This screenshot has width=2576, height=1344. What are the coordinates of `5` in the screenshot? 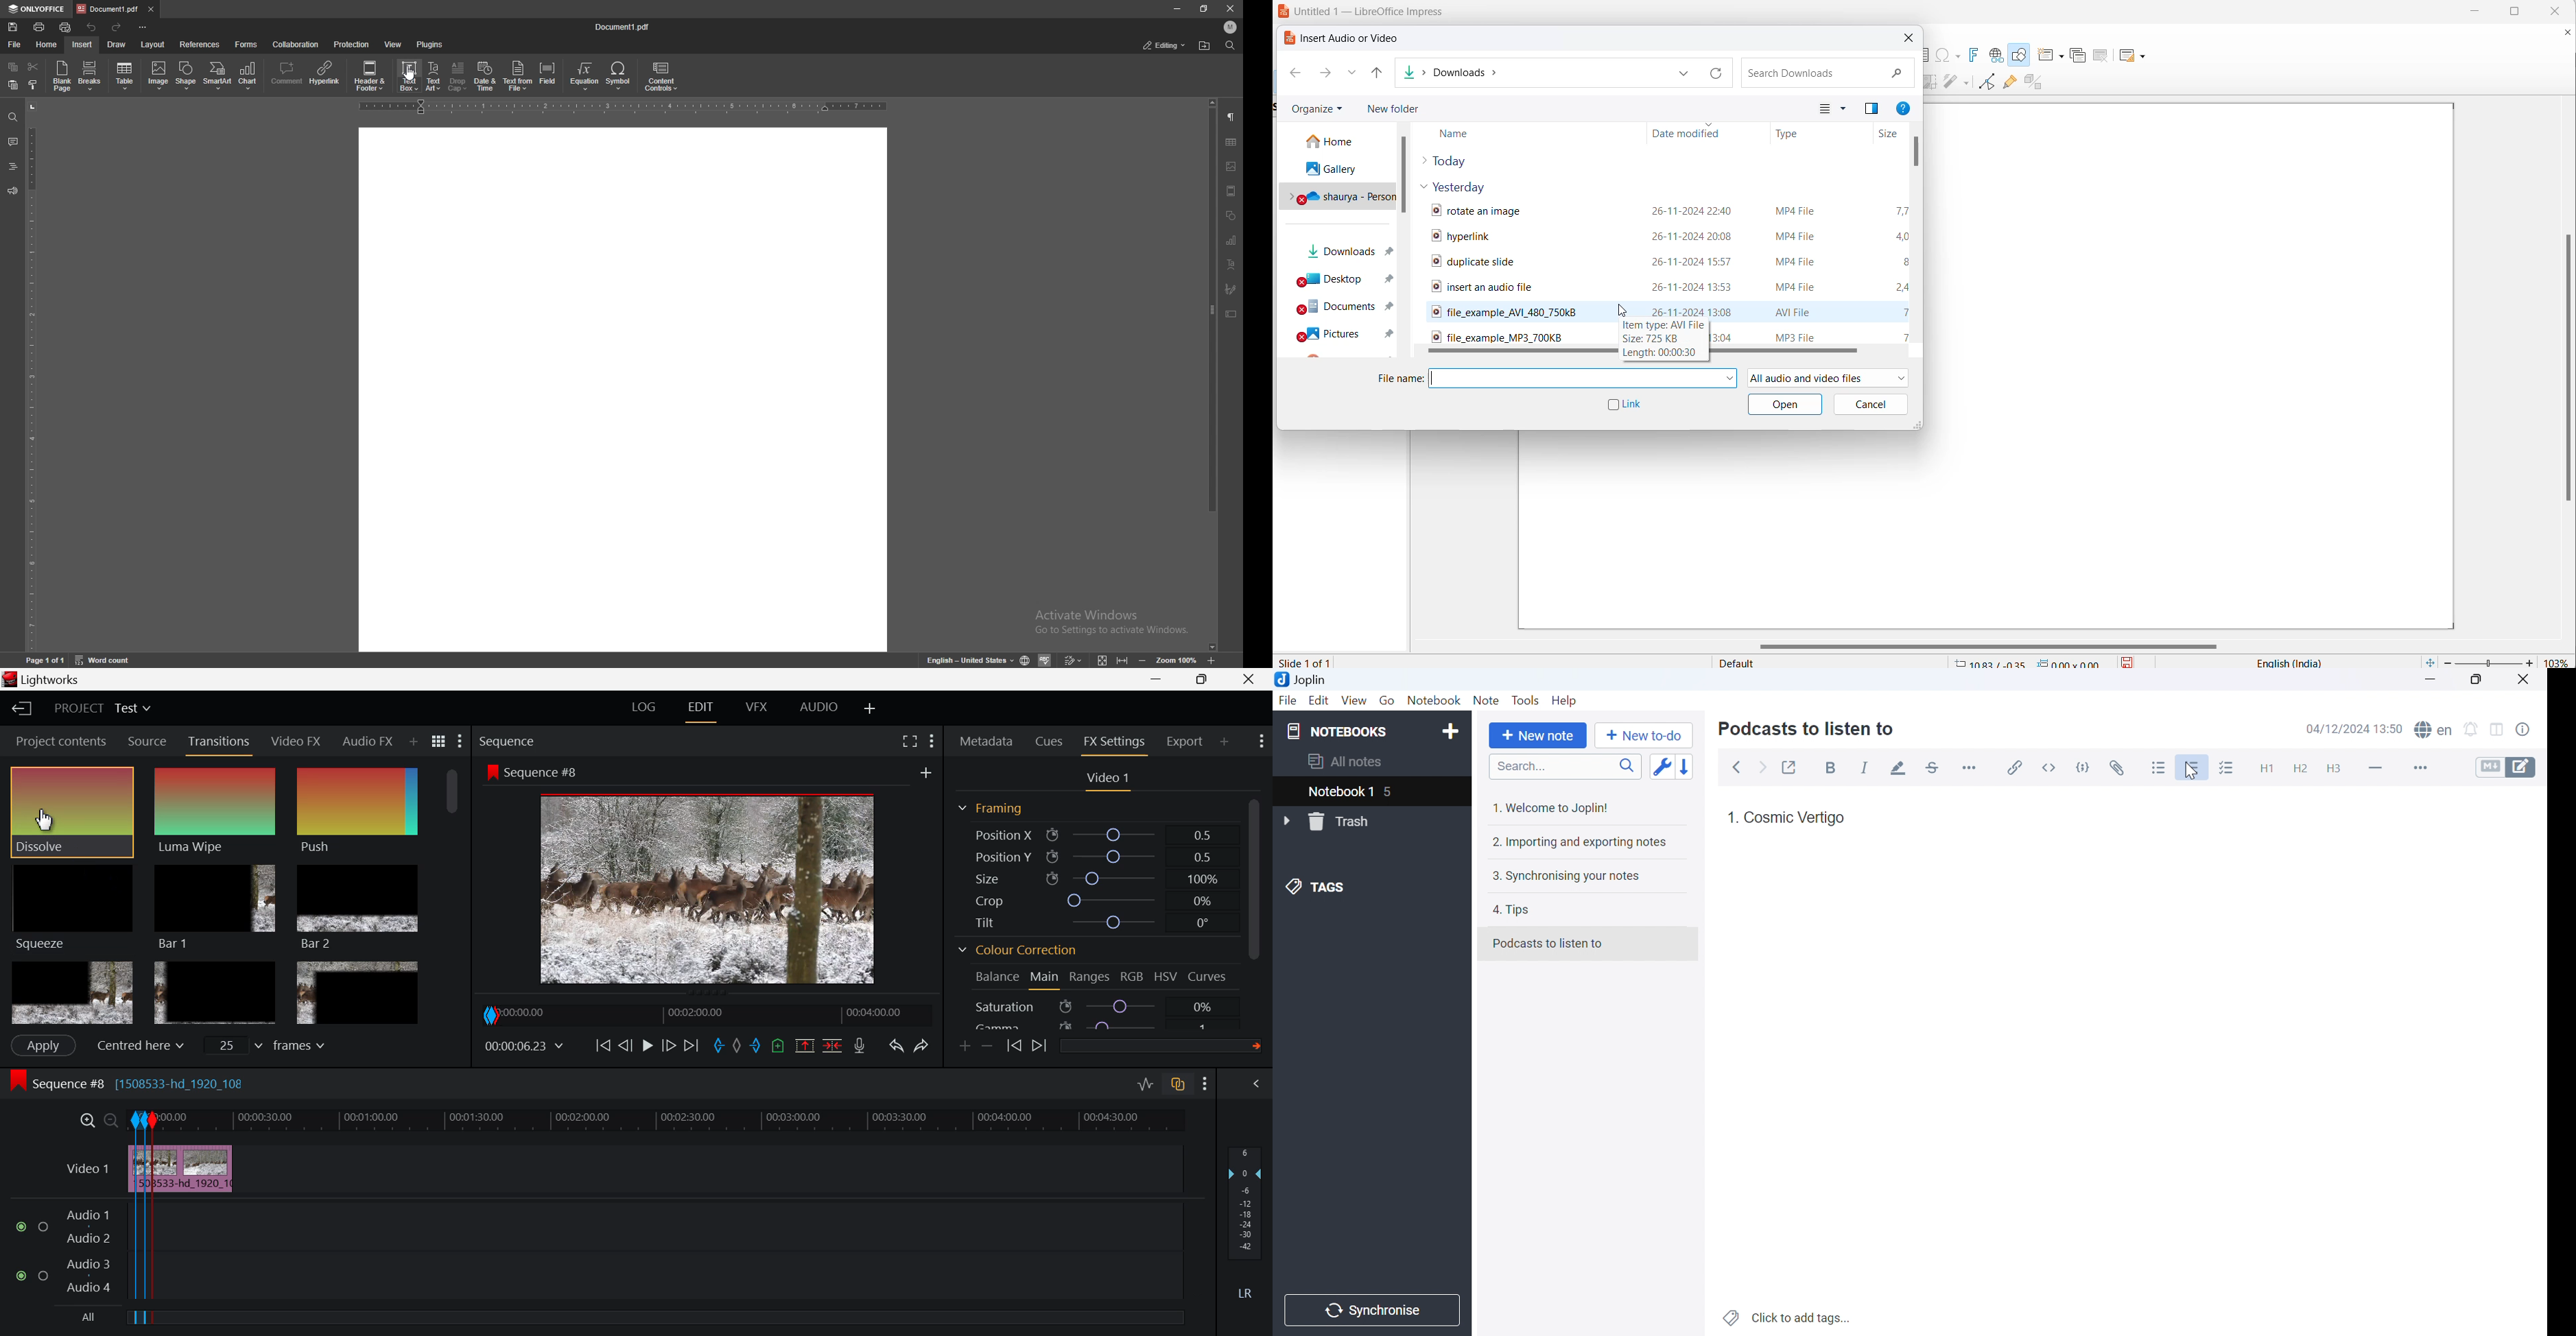 It's located at (1395, 793).